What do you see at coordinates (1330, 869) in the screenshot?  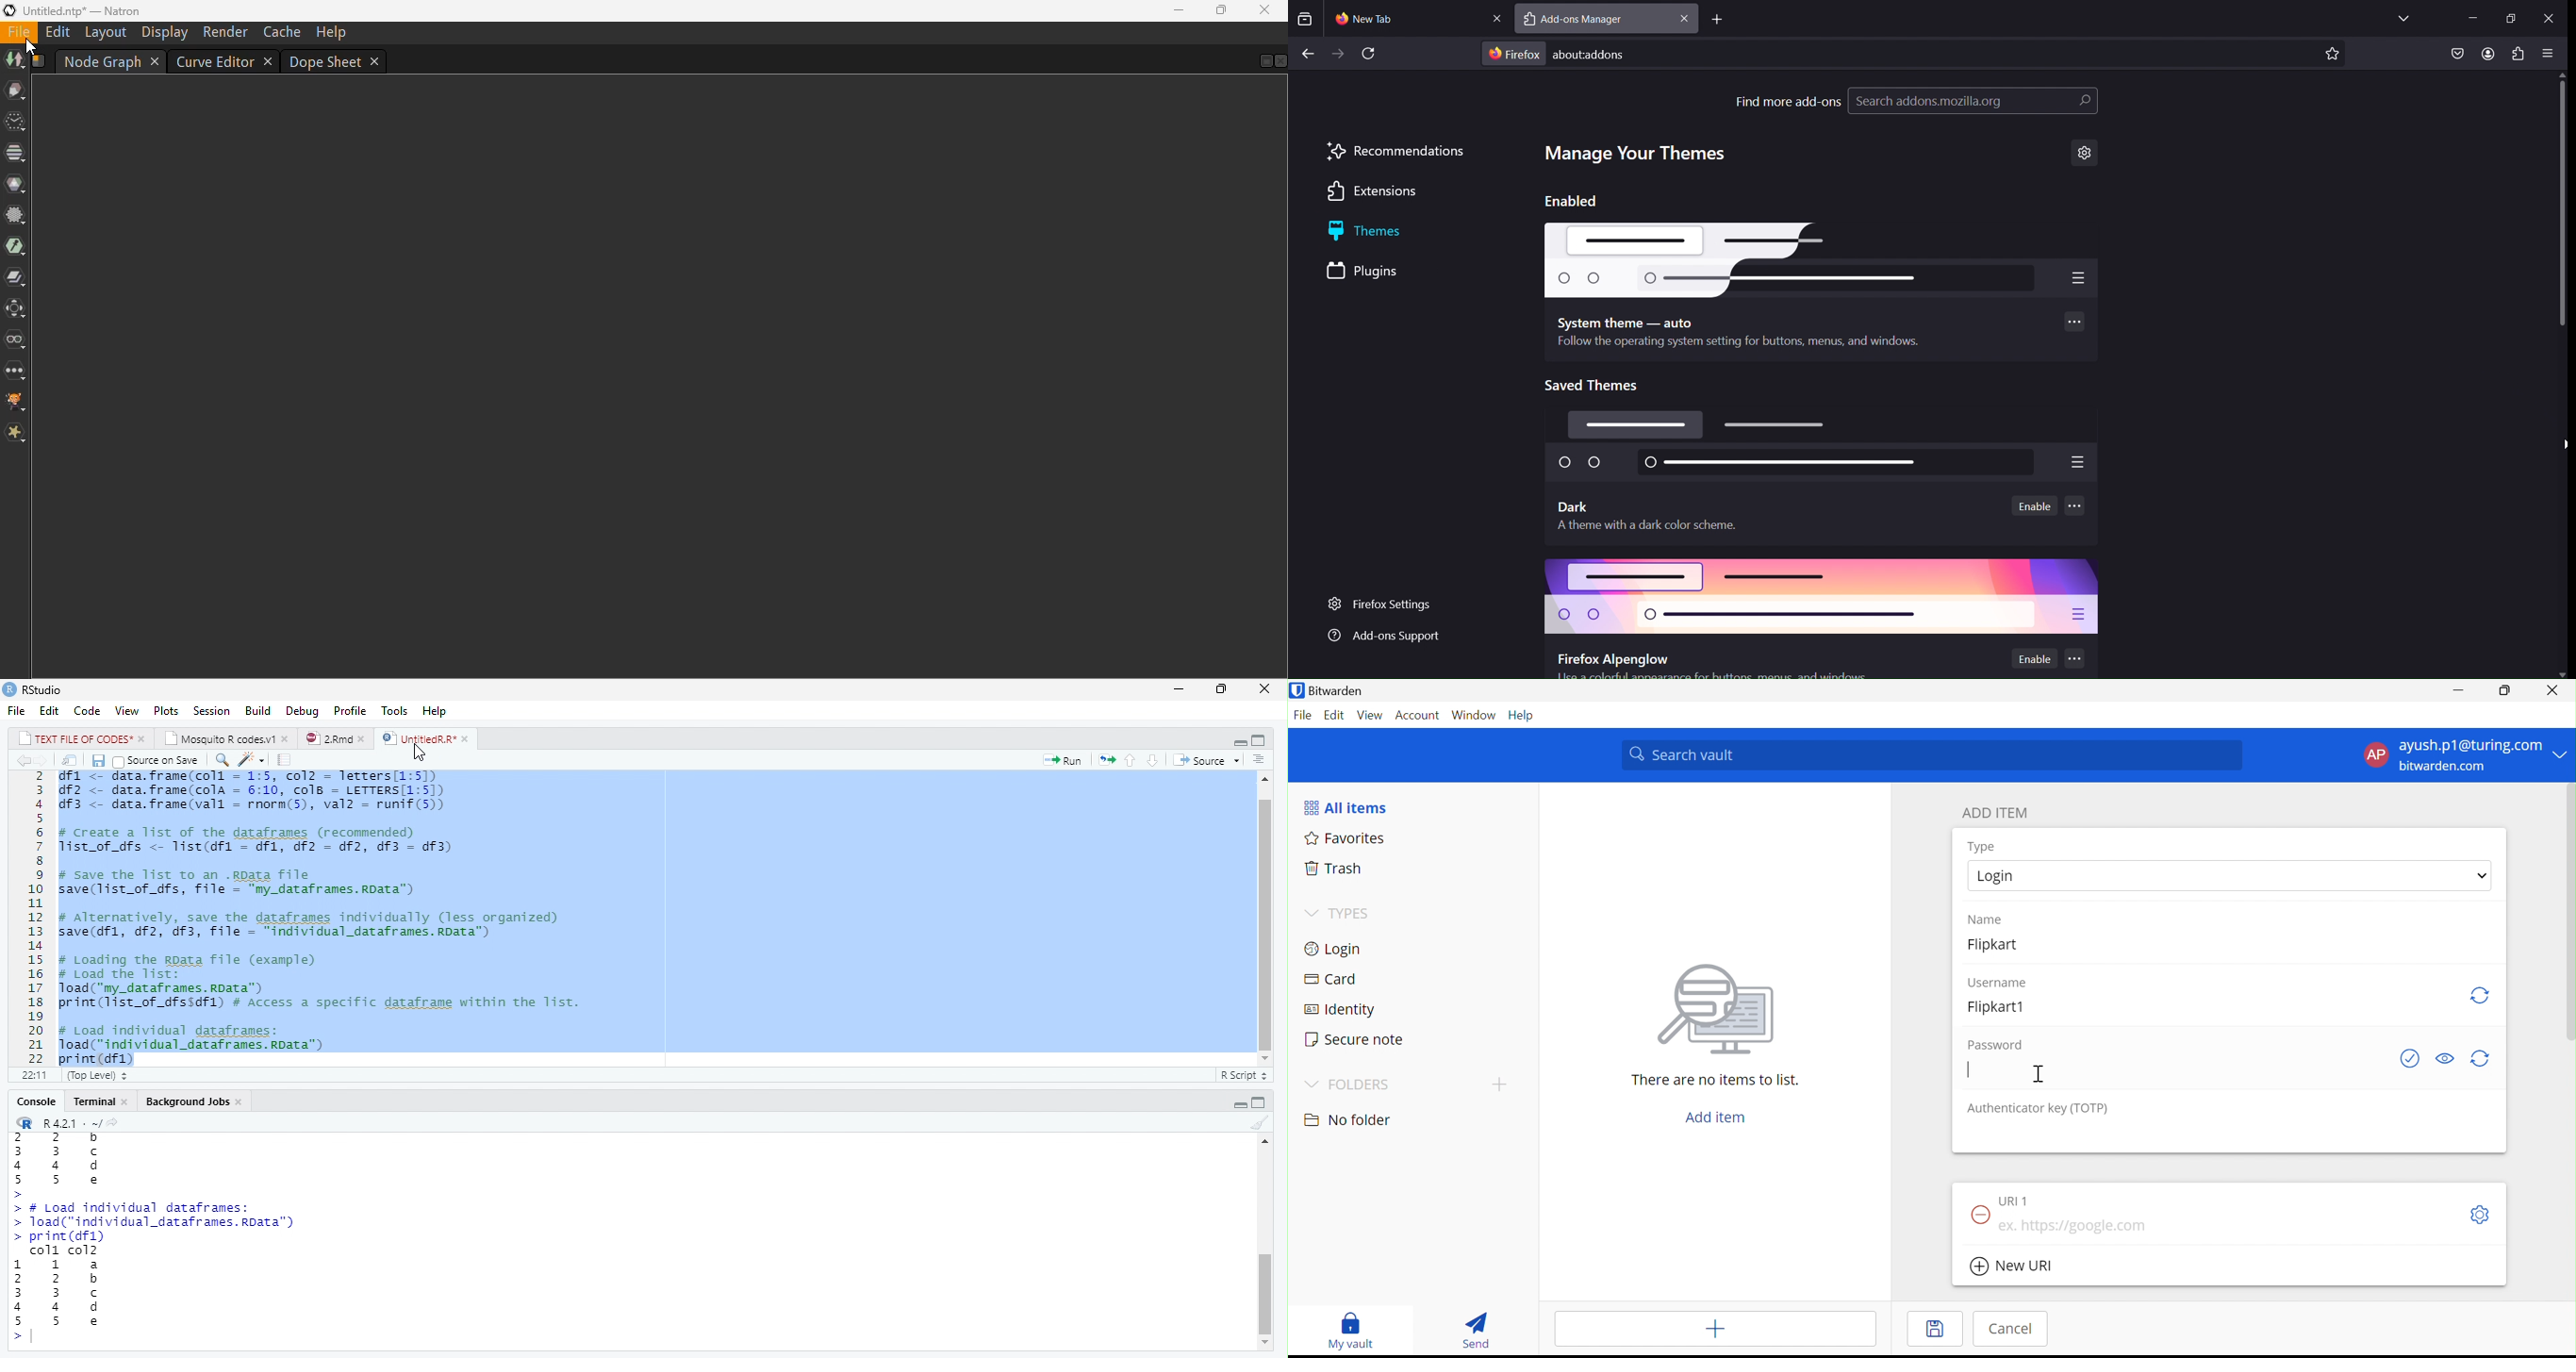 I see `Trash` at bounding box center [1330, 869].